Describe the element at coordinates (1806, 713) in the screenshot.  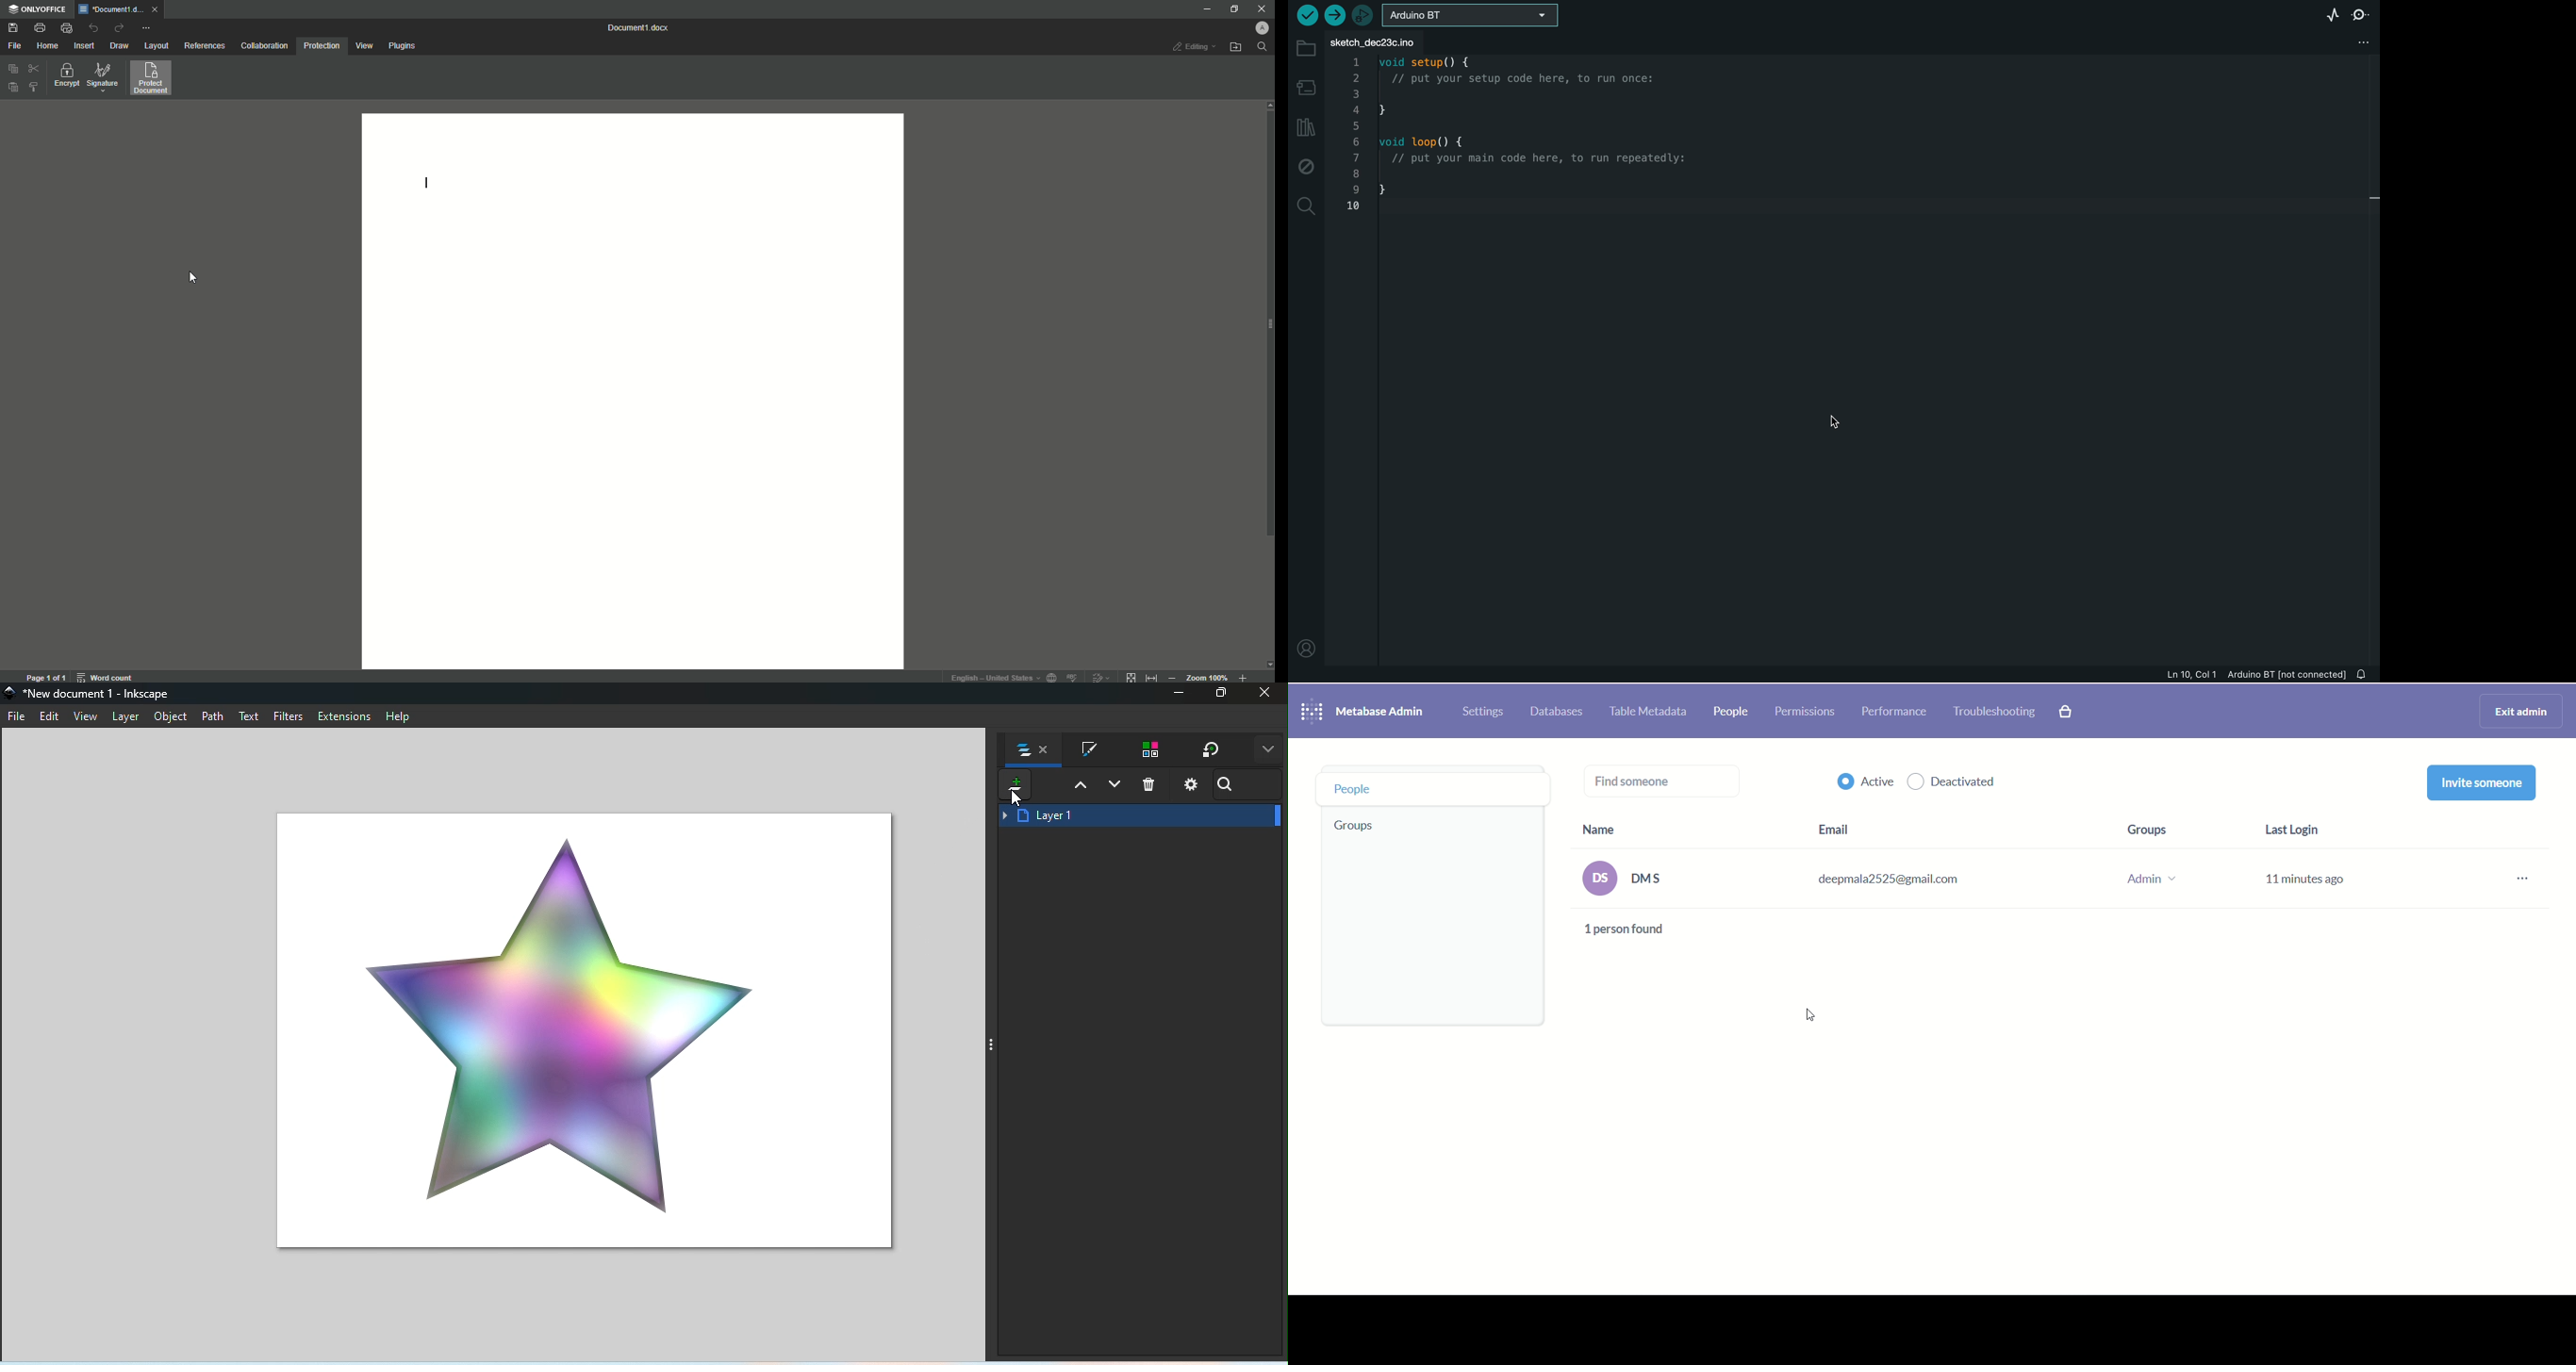
I see `permissions` at that location.